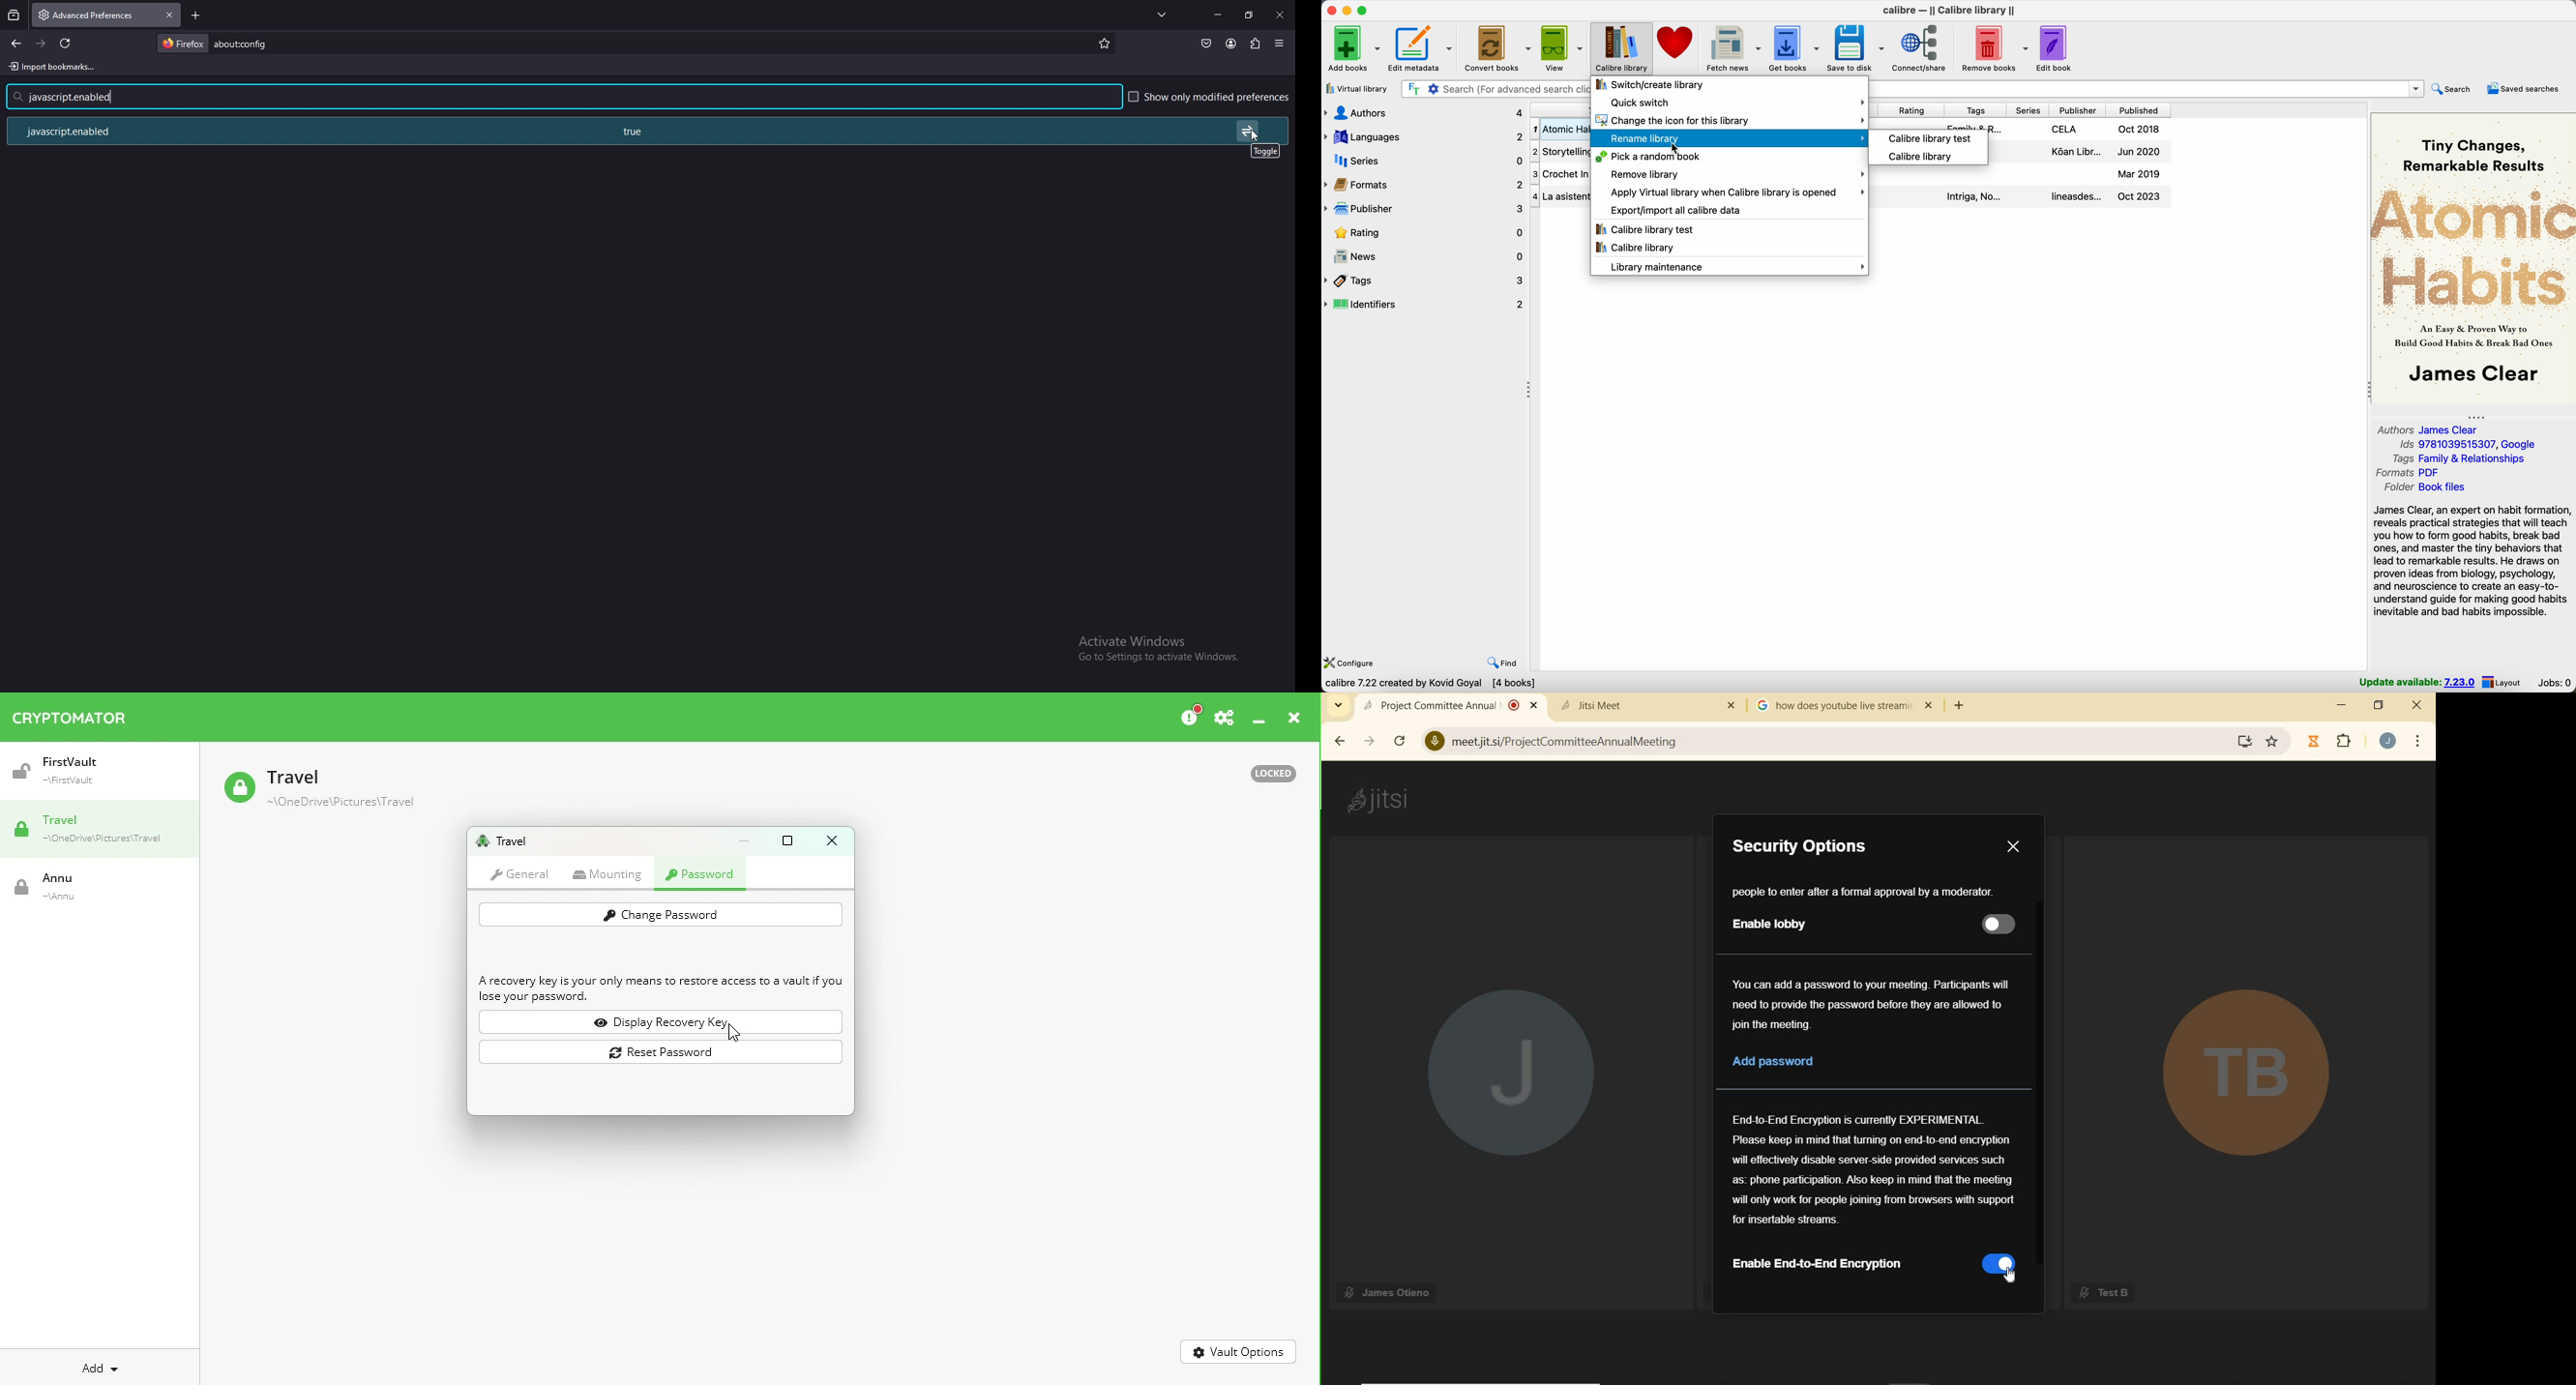  What do you see at coordinates (106, 831) in the screenshot?
I see `Travel` at bounding box center [106, 831].